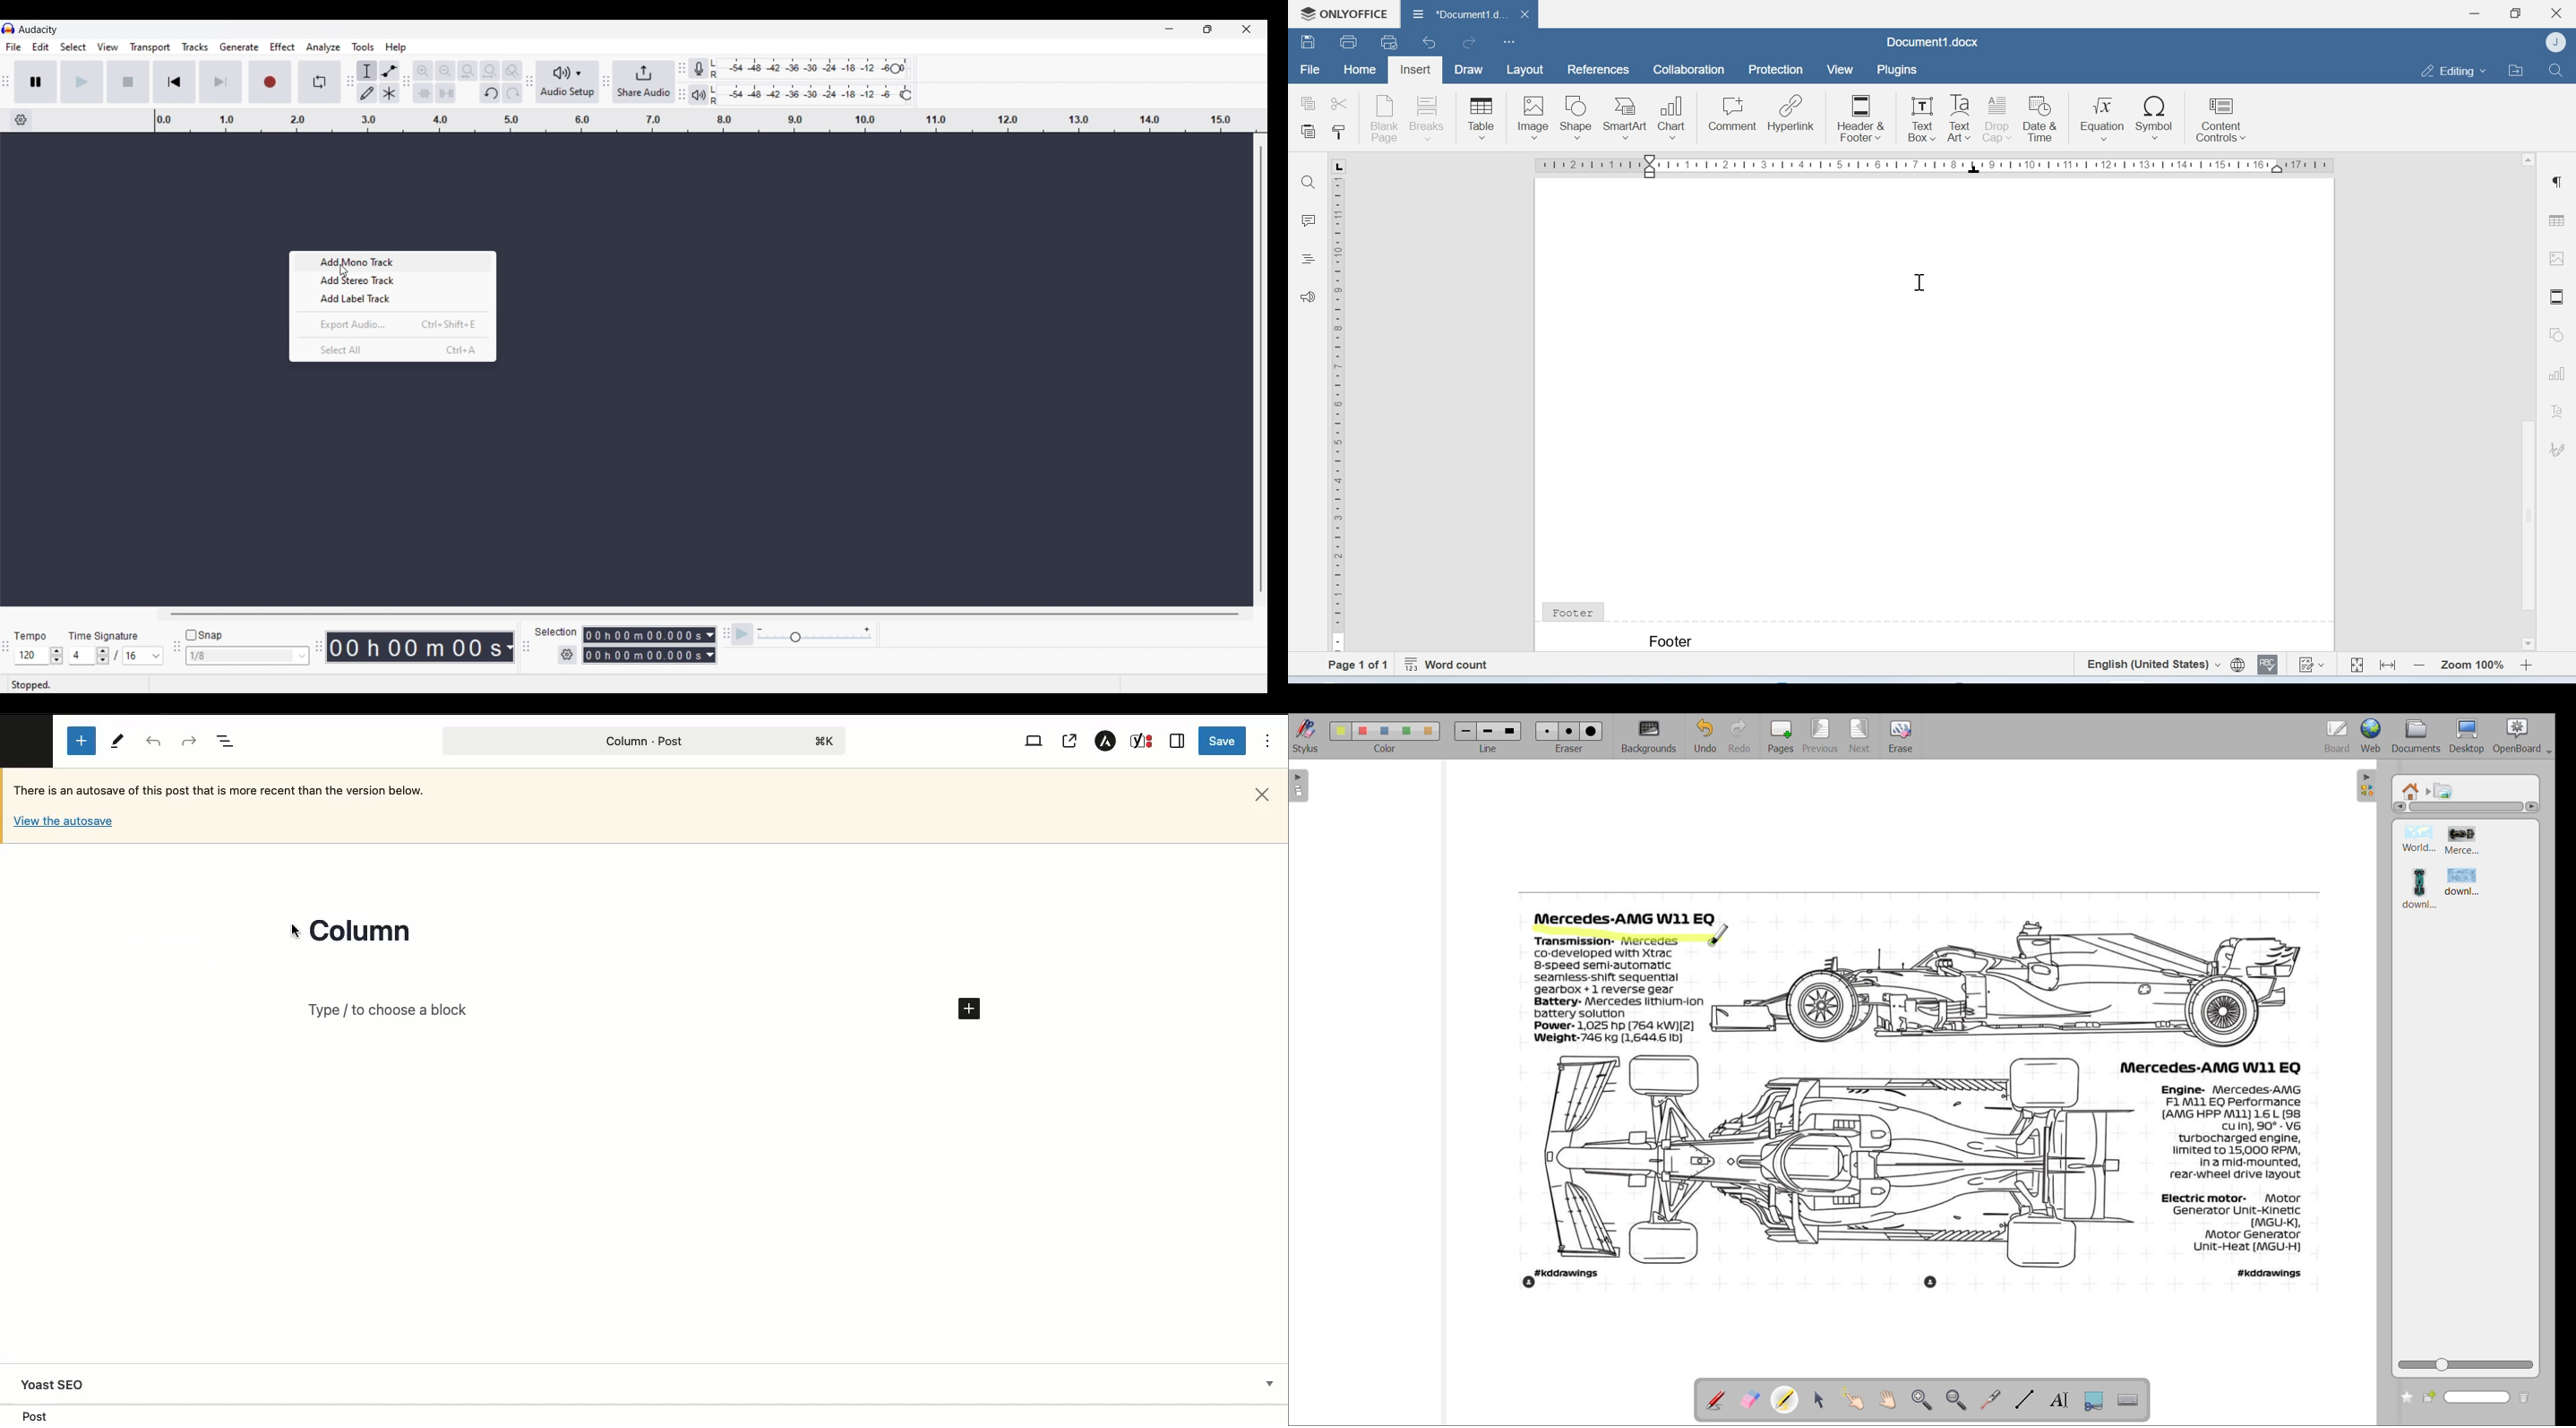 The image size is (2576, 1428). I want to click on mouse pointer, so click(294, 931).